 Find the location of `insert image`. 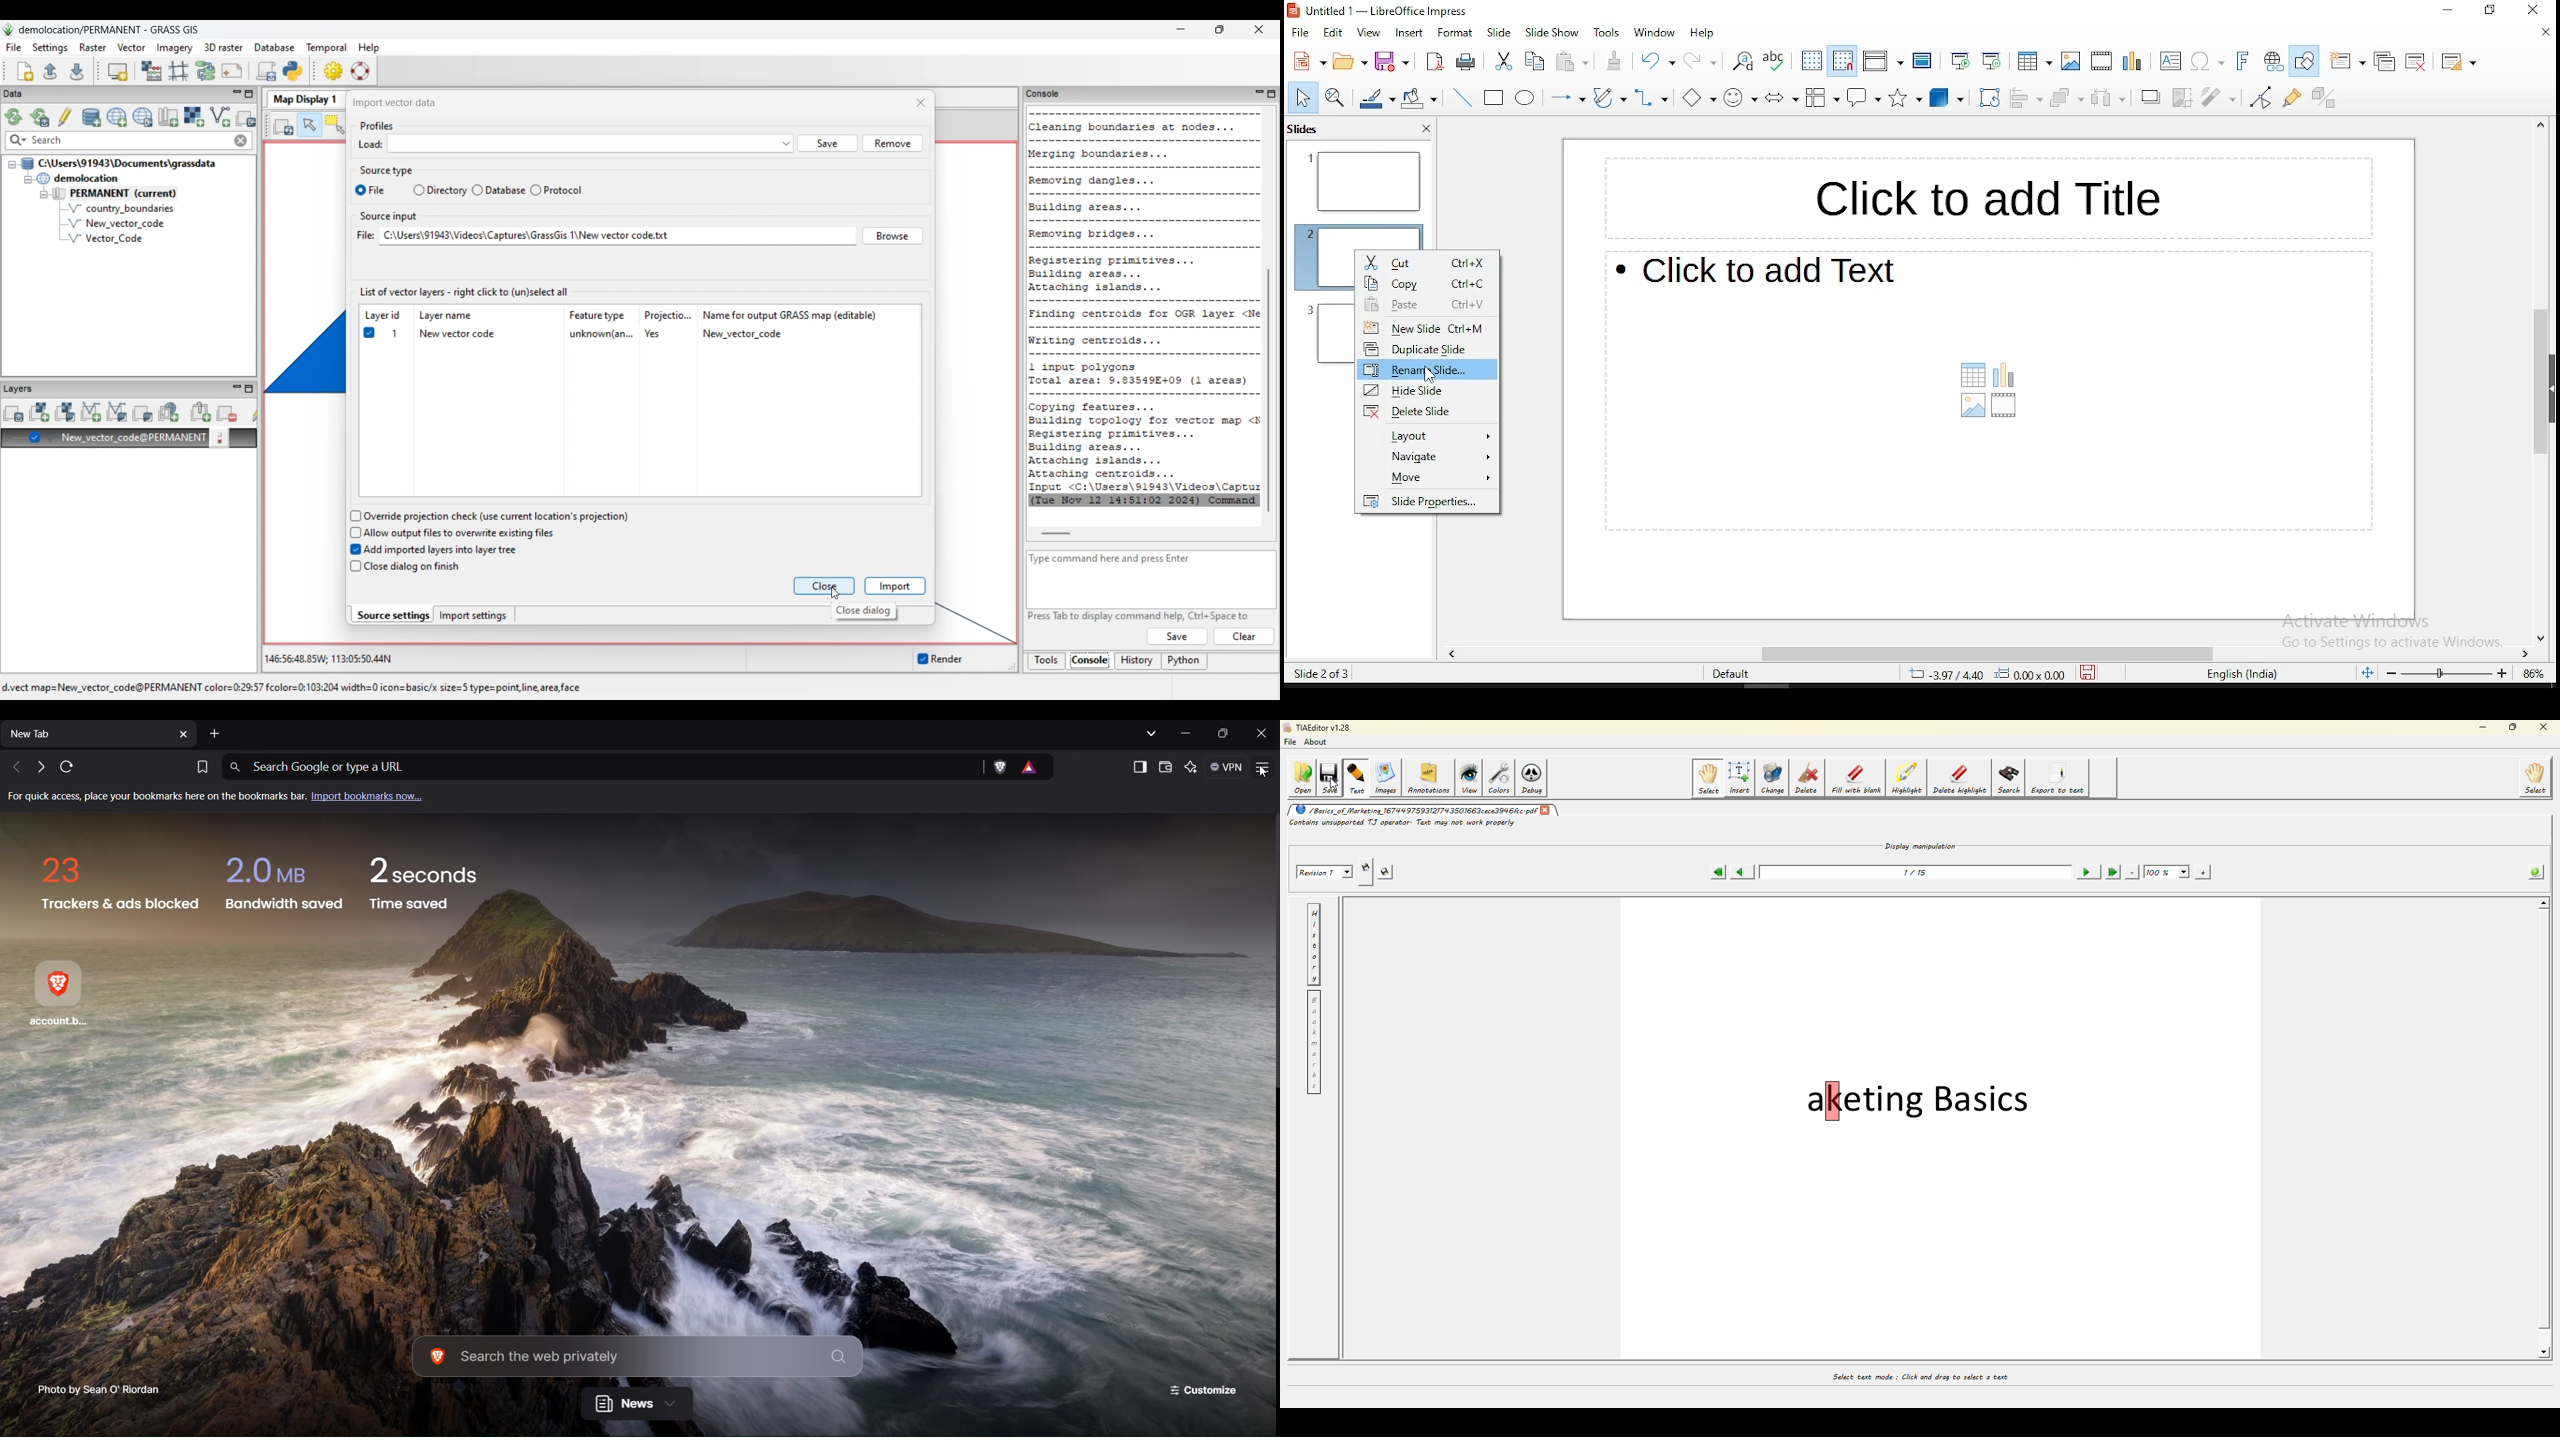

insert image is located at coordinates (2072, 61).